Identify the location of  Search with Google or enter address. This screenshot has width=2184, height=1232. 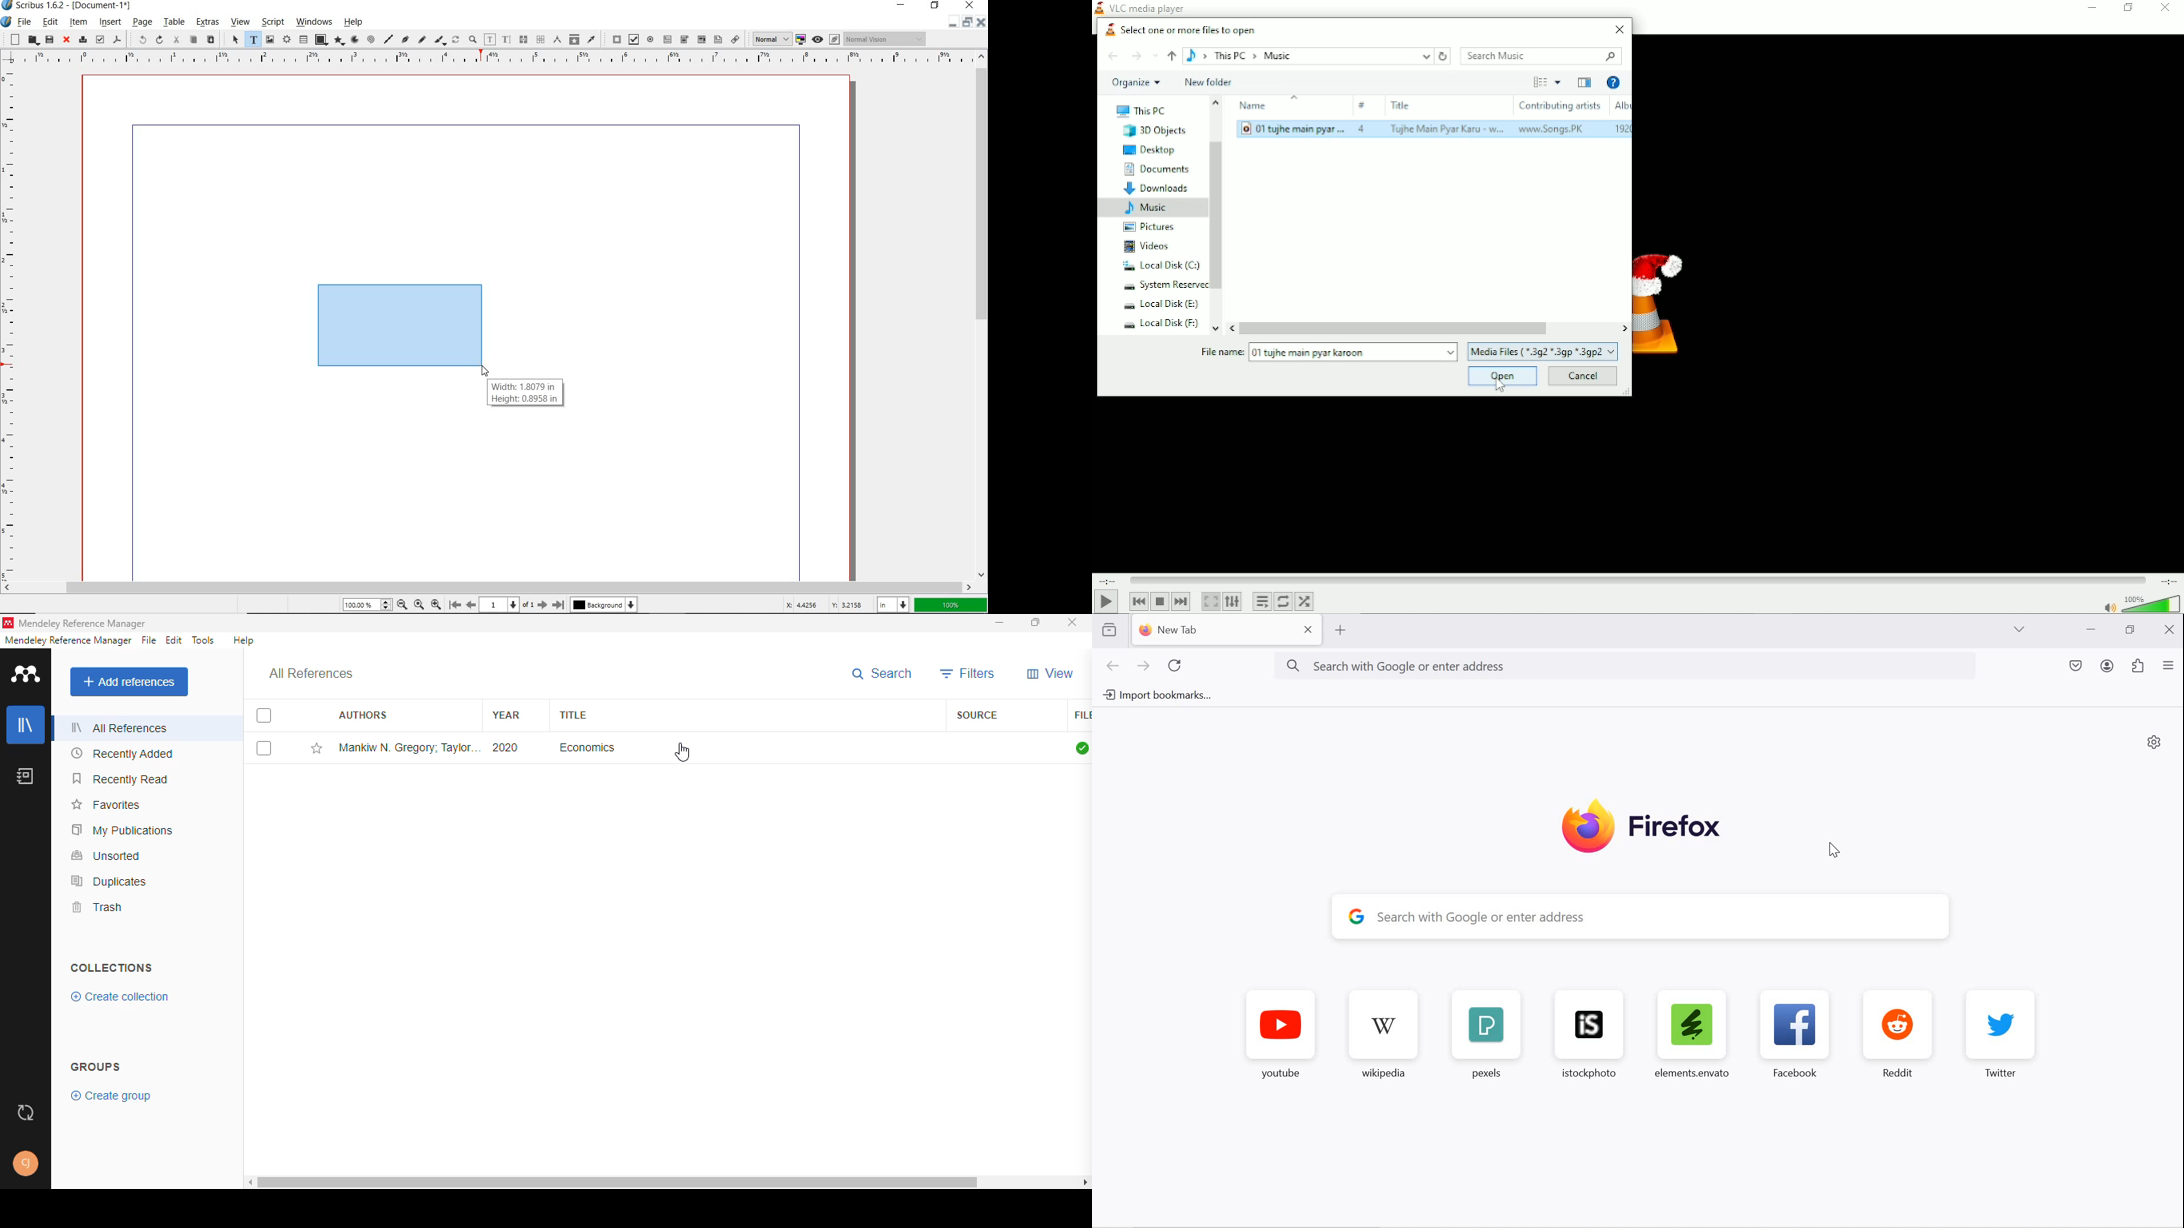
(1616, 667).